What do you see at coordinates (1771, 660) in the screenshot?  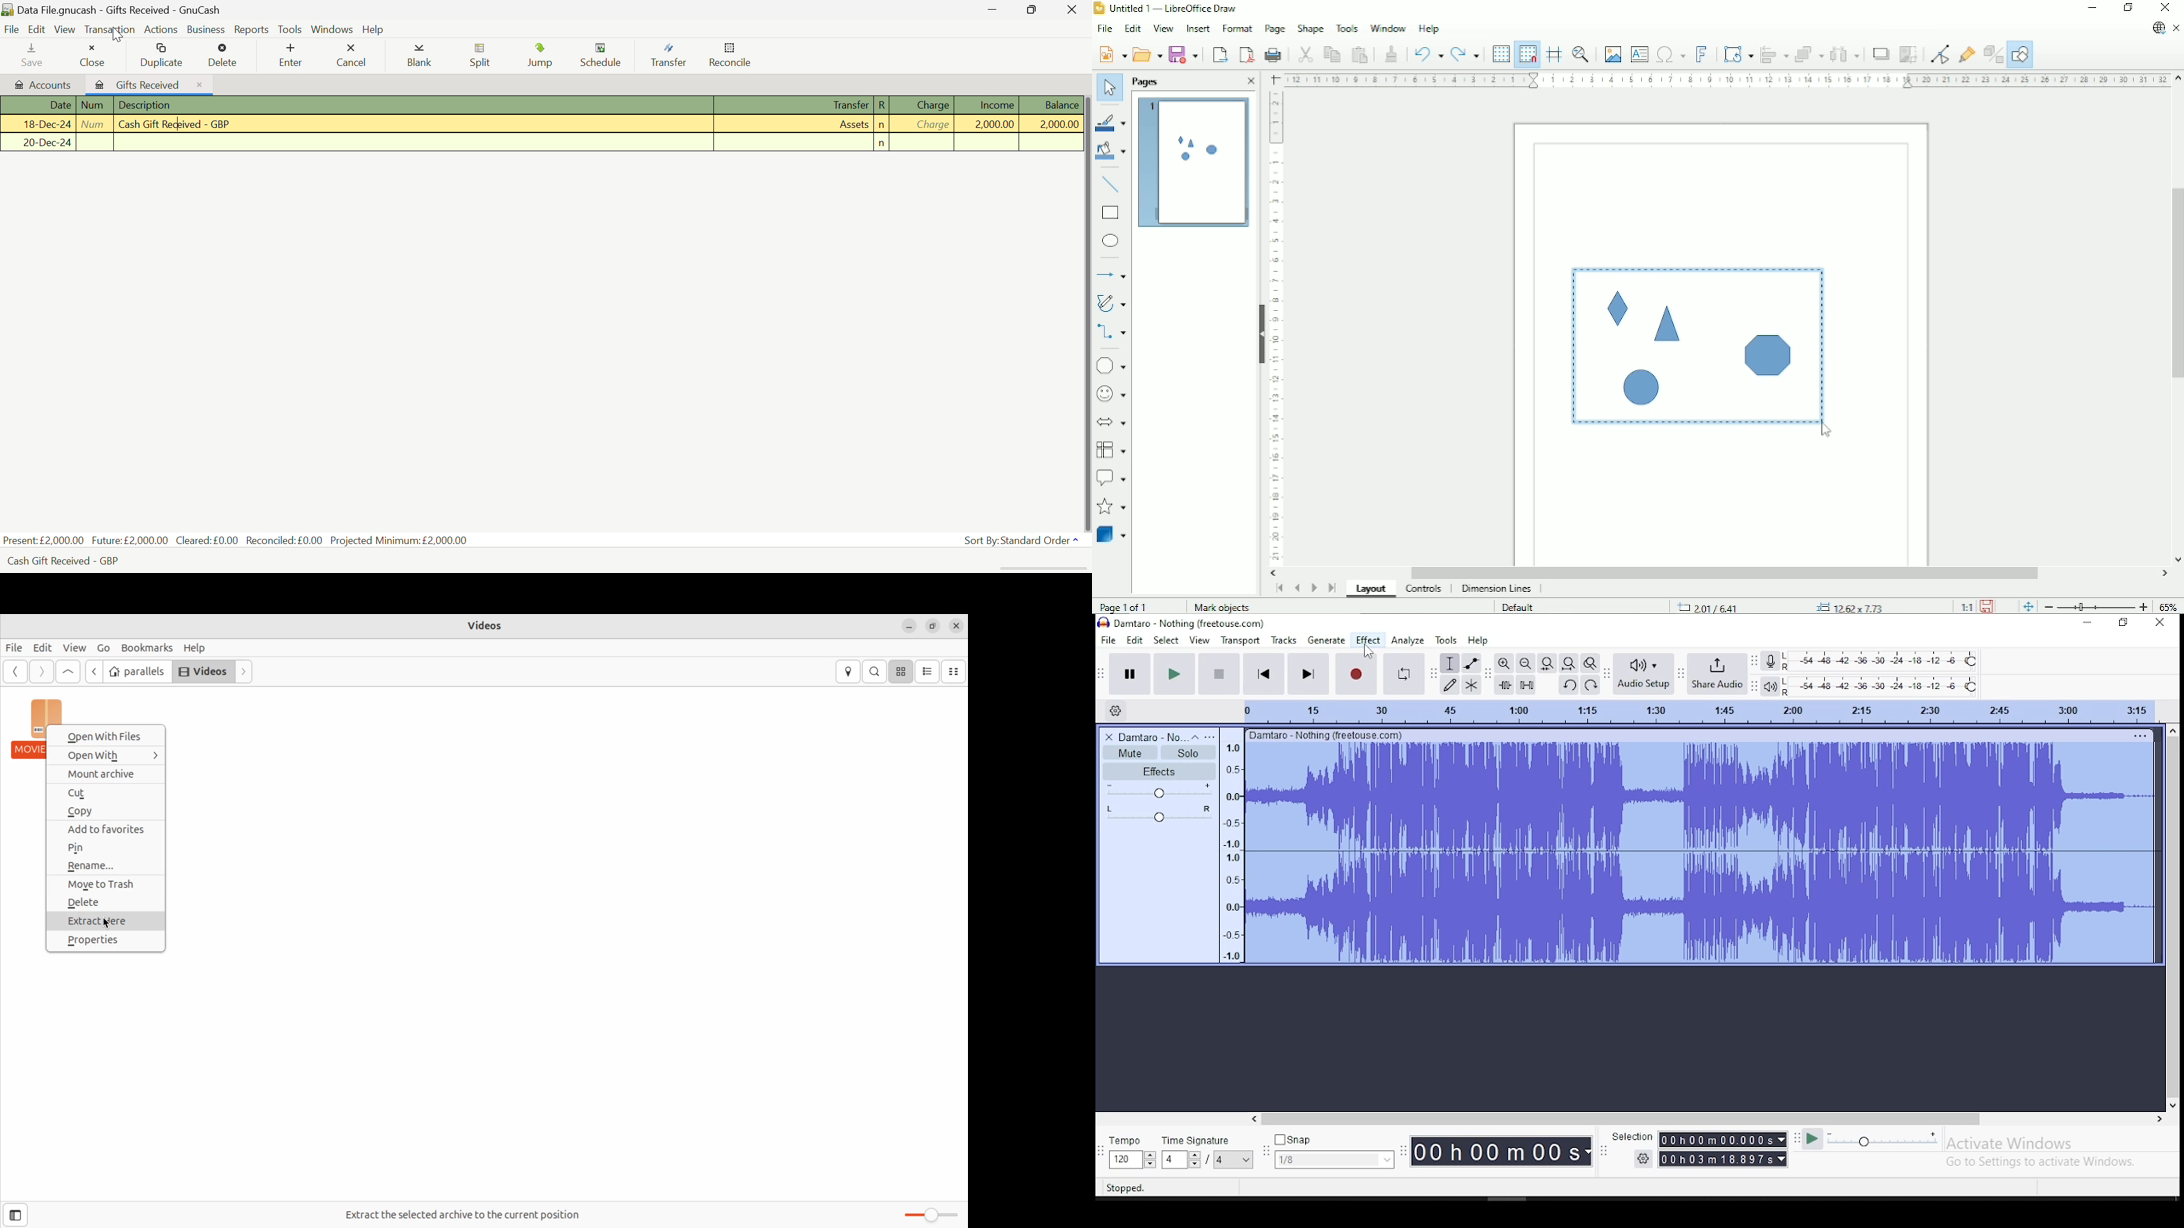 I see `record meter` at bounding box center [1771, 660].